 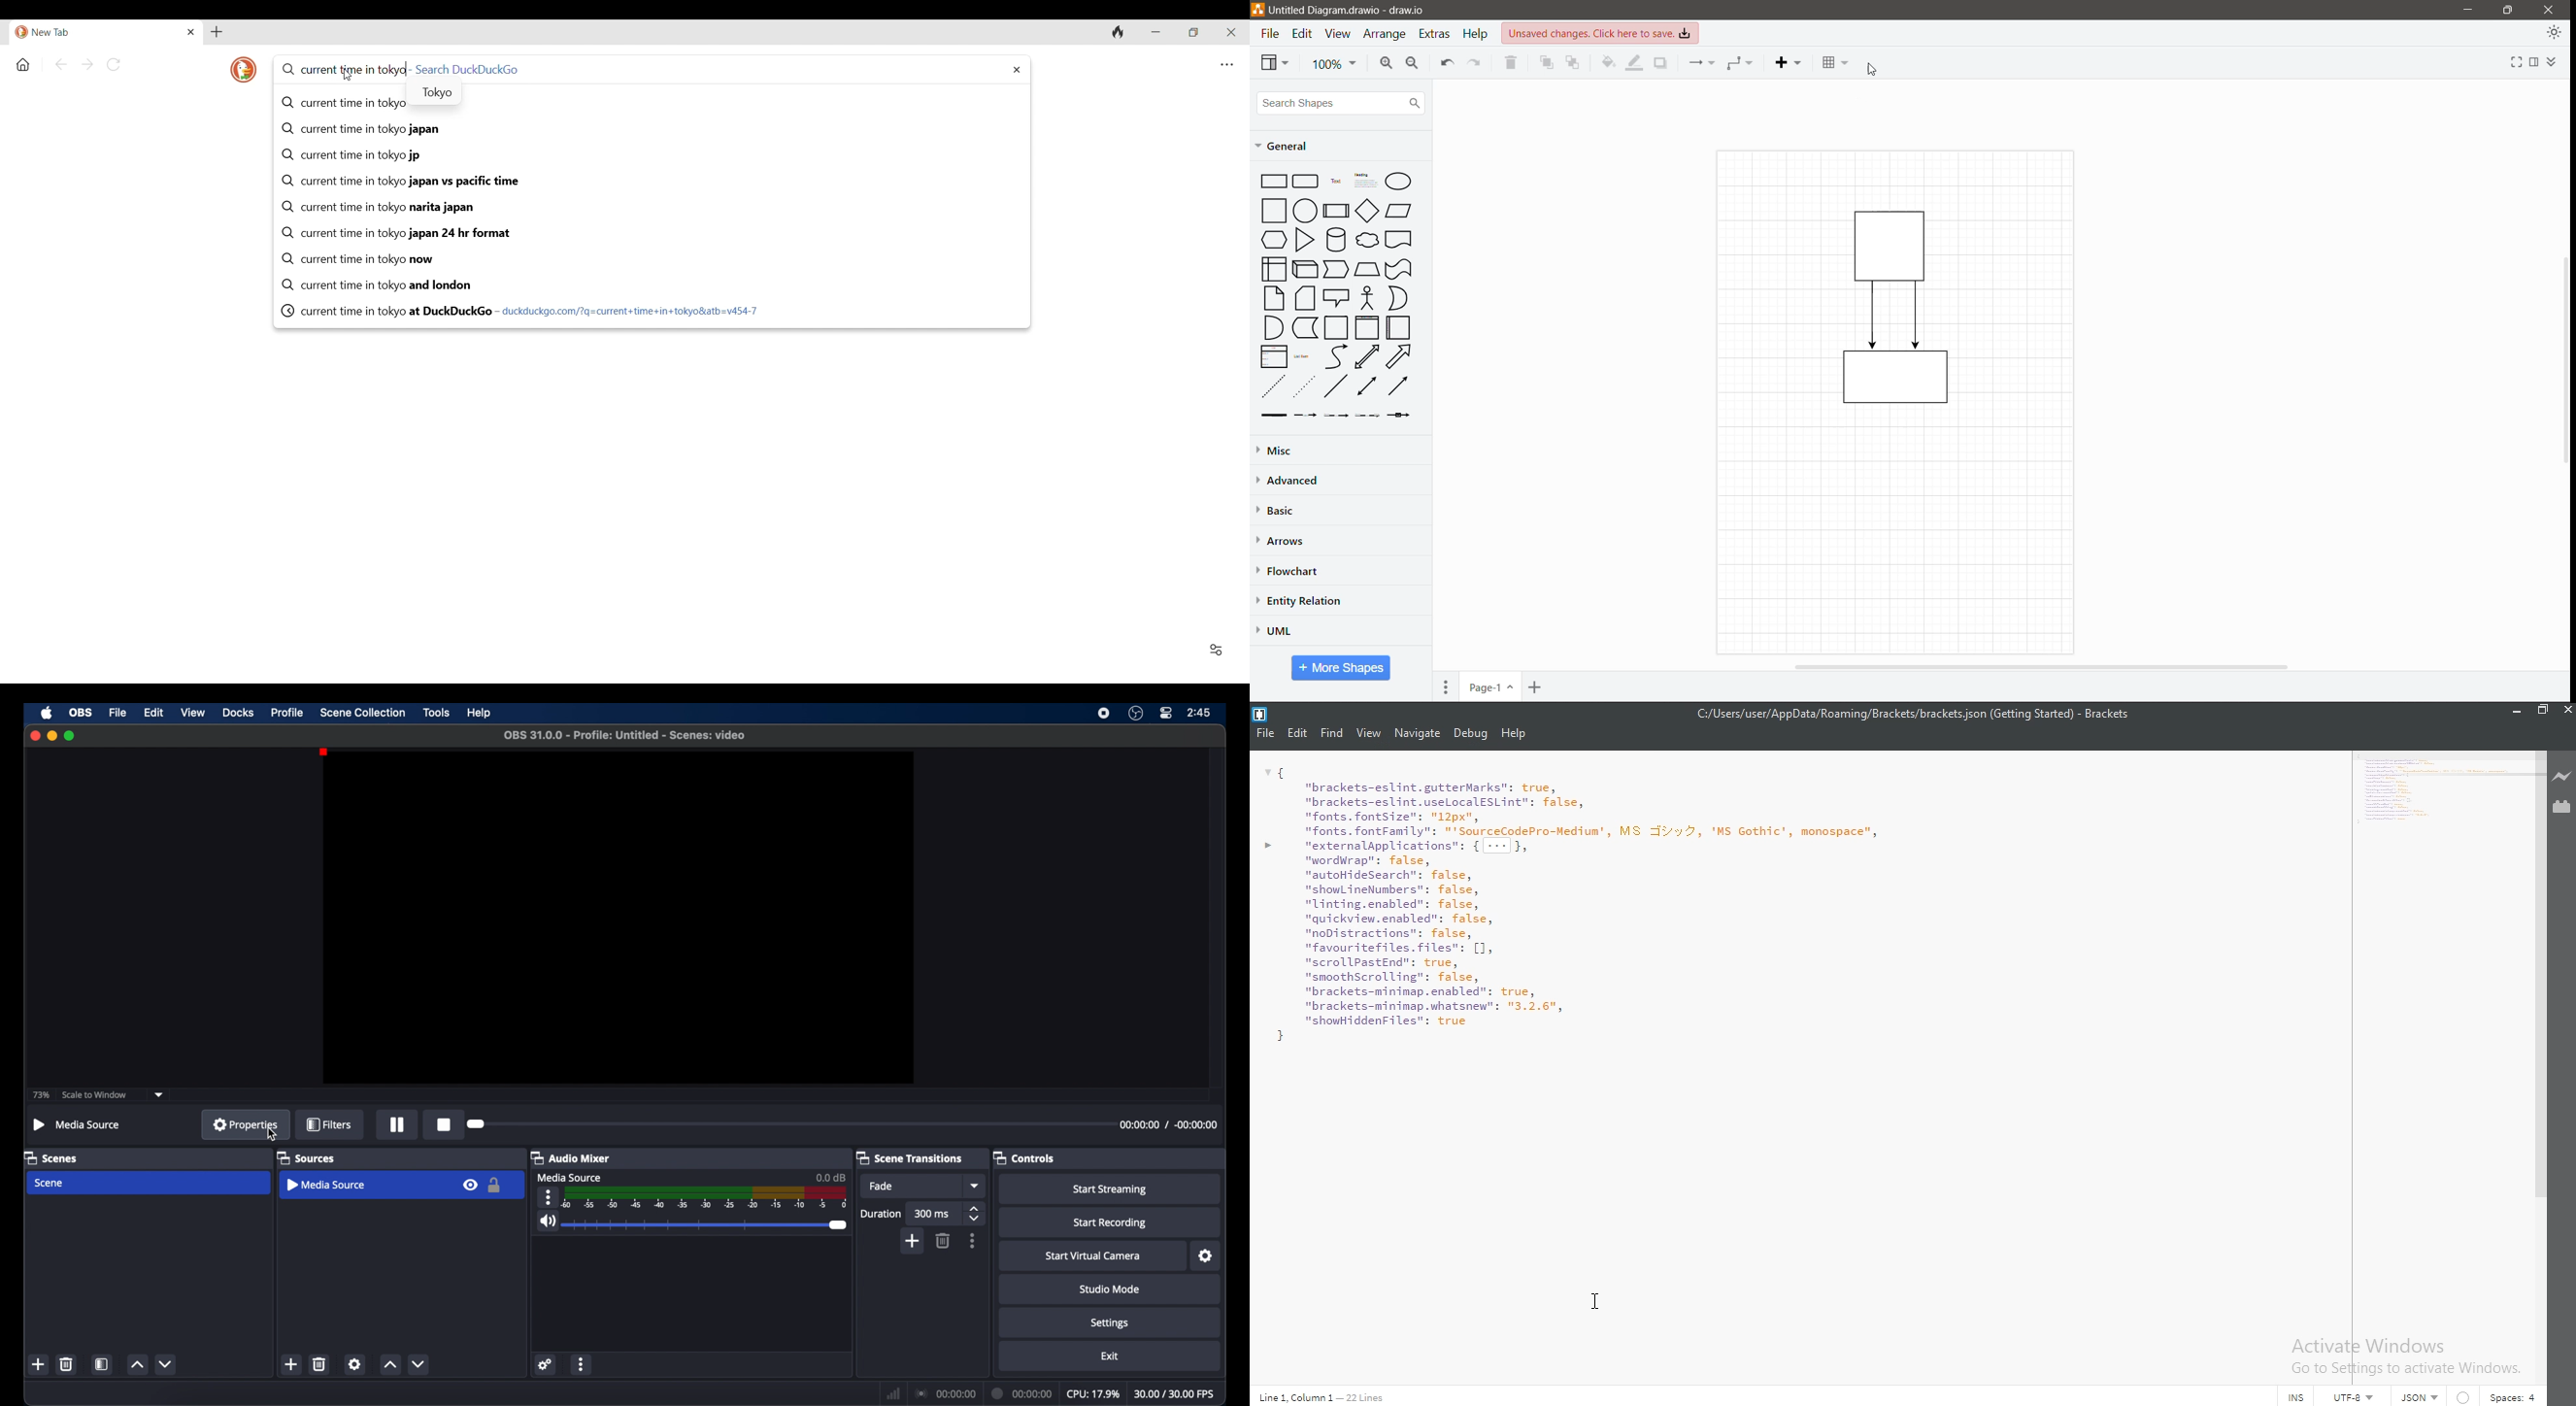 What do you see at coordinates (1306, 180) in the screenshot?
I see `Rounded Rectangle` at bounding box center [1306, 180].